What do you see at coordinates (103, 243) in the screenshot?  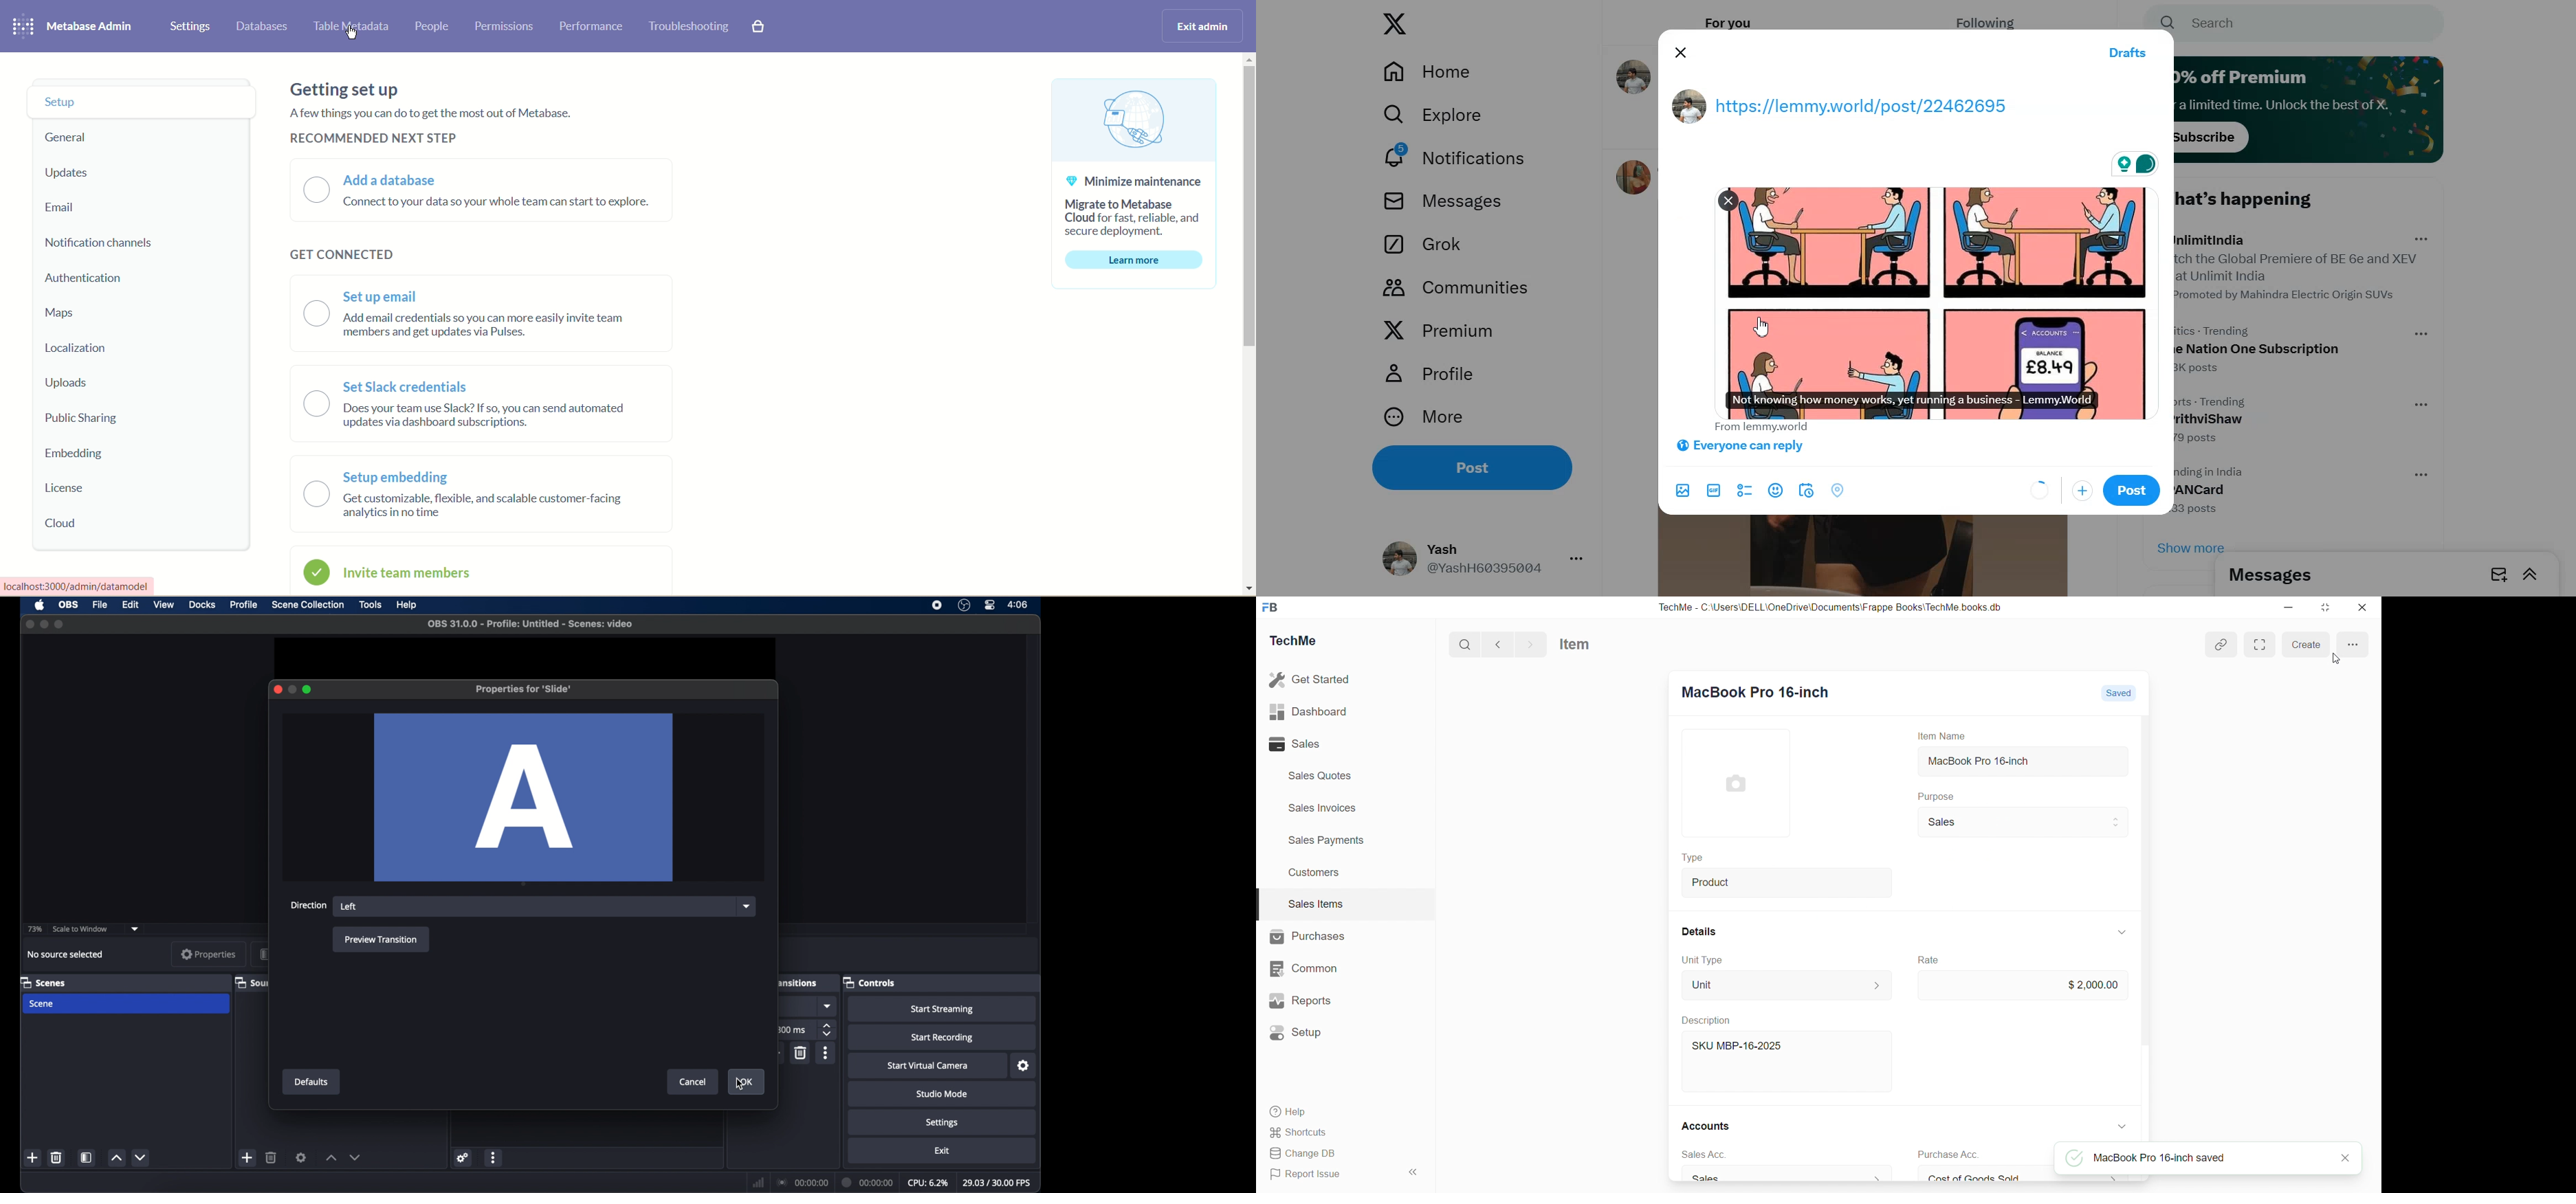 I see `notification channels` at bounding box center [103, 243].